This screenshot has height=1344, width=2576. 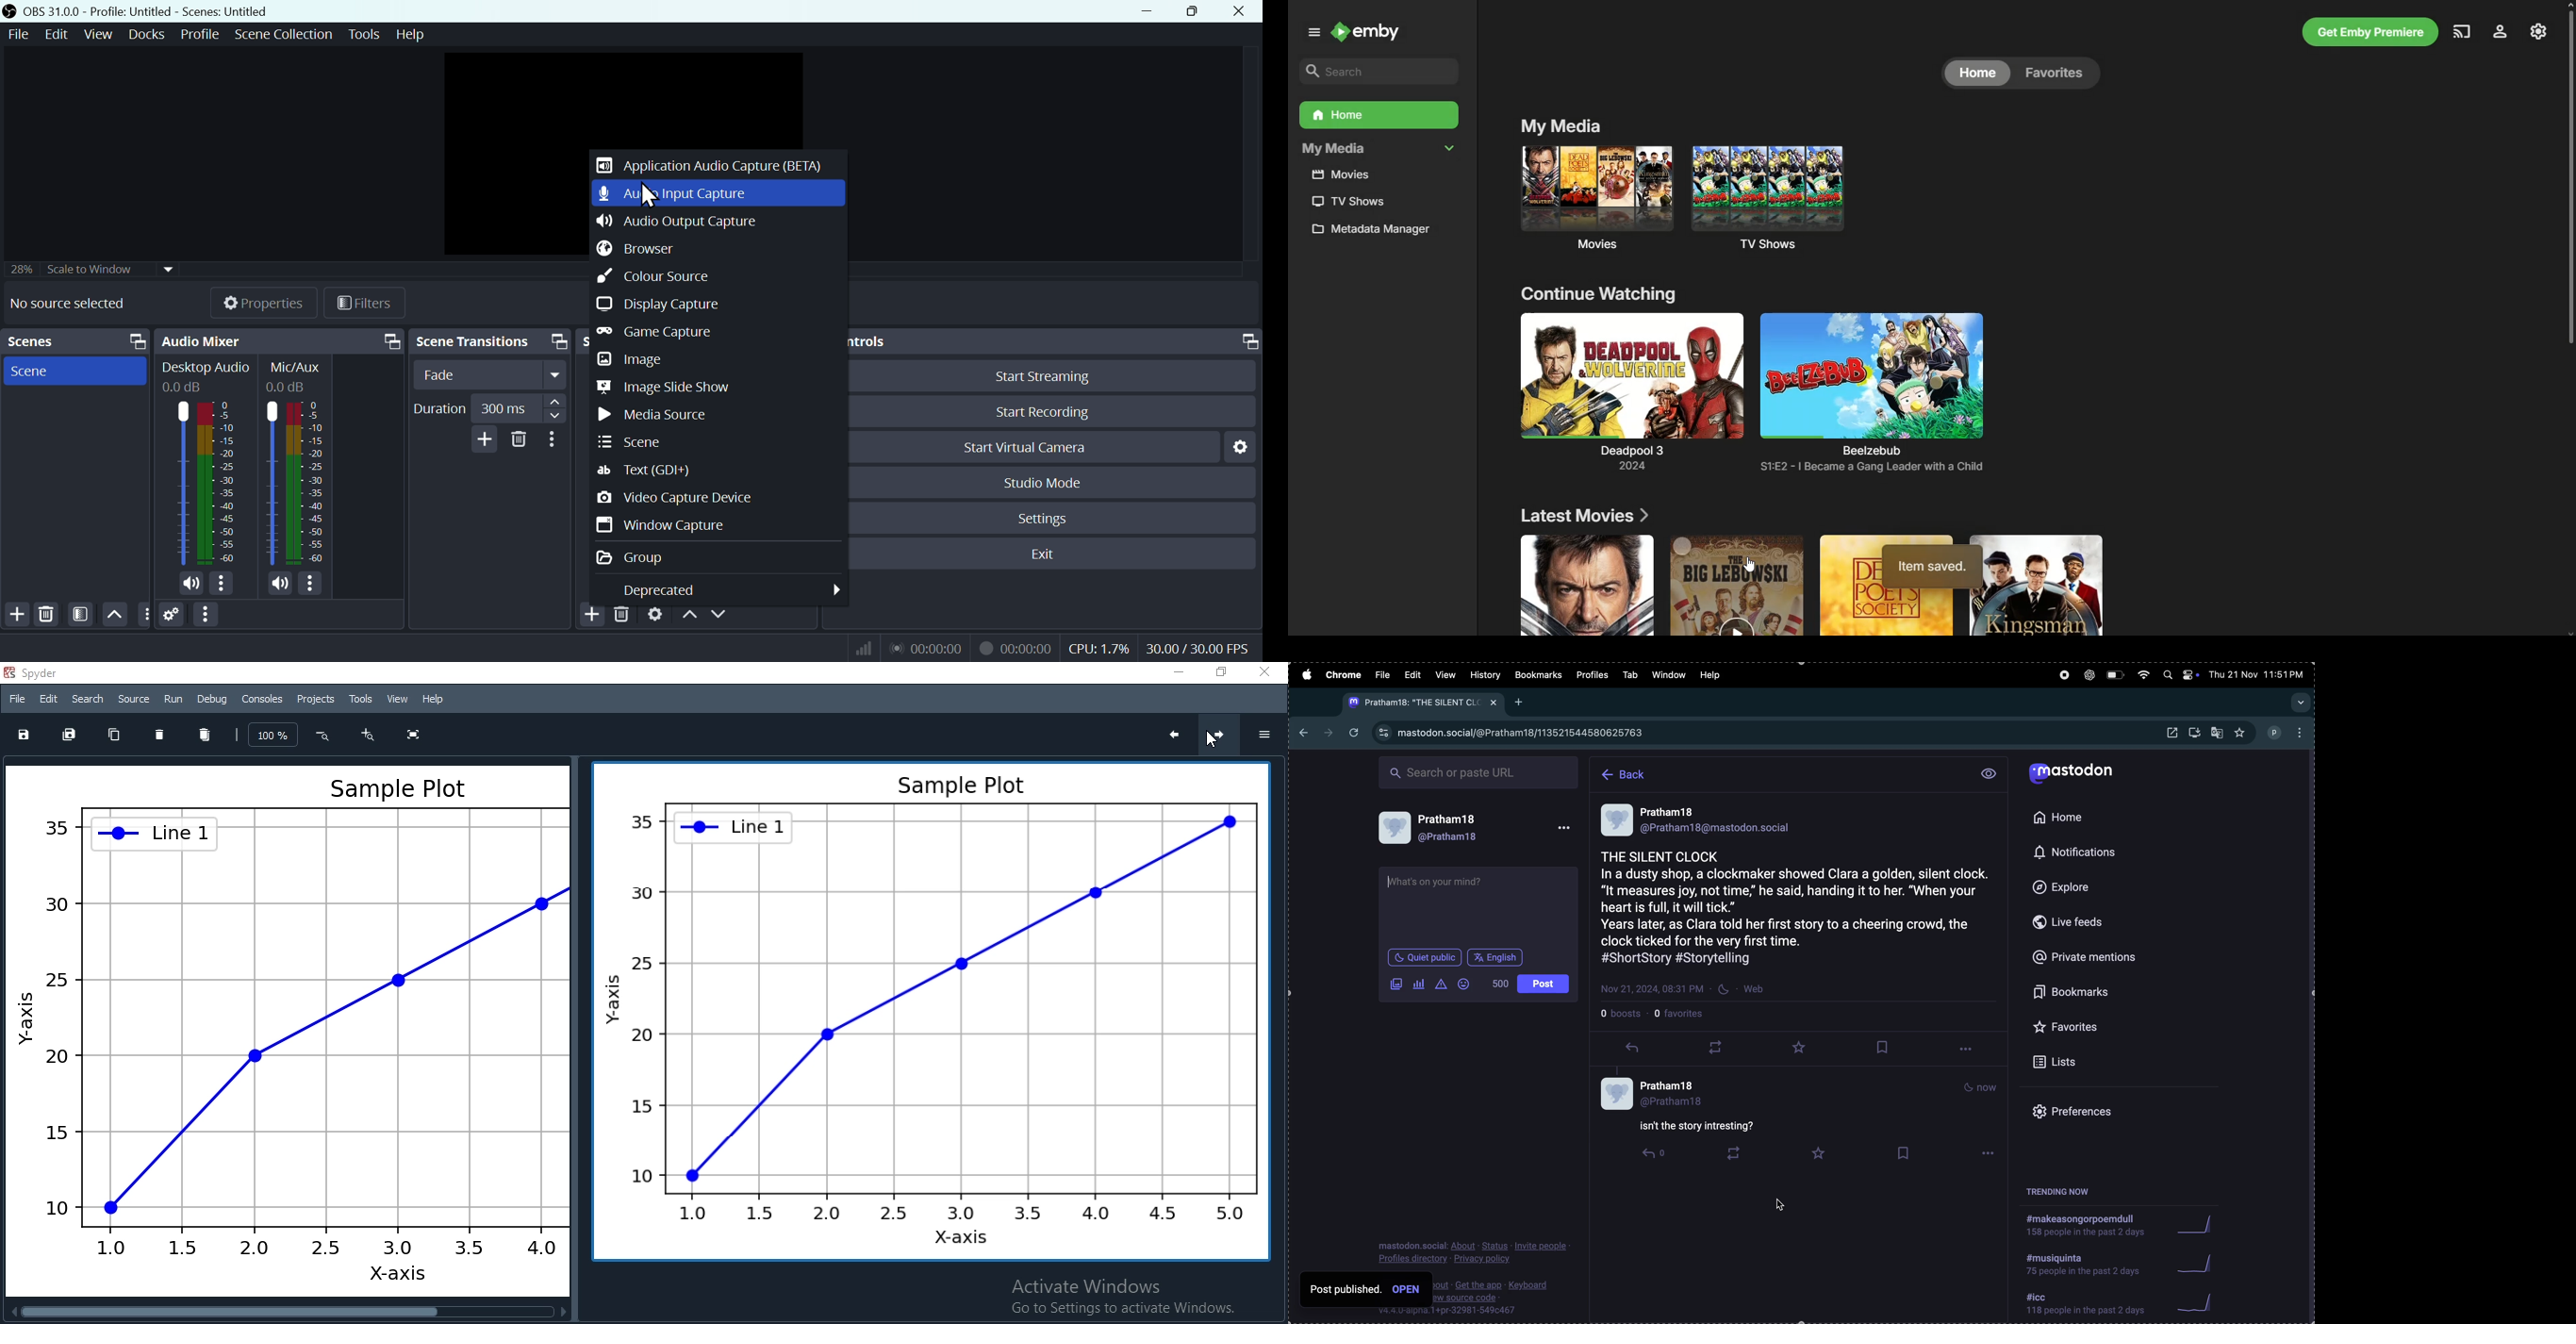 I want to click on next page, so click(x=1328, y=731).